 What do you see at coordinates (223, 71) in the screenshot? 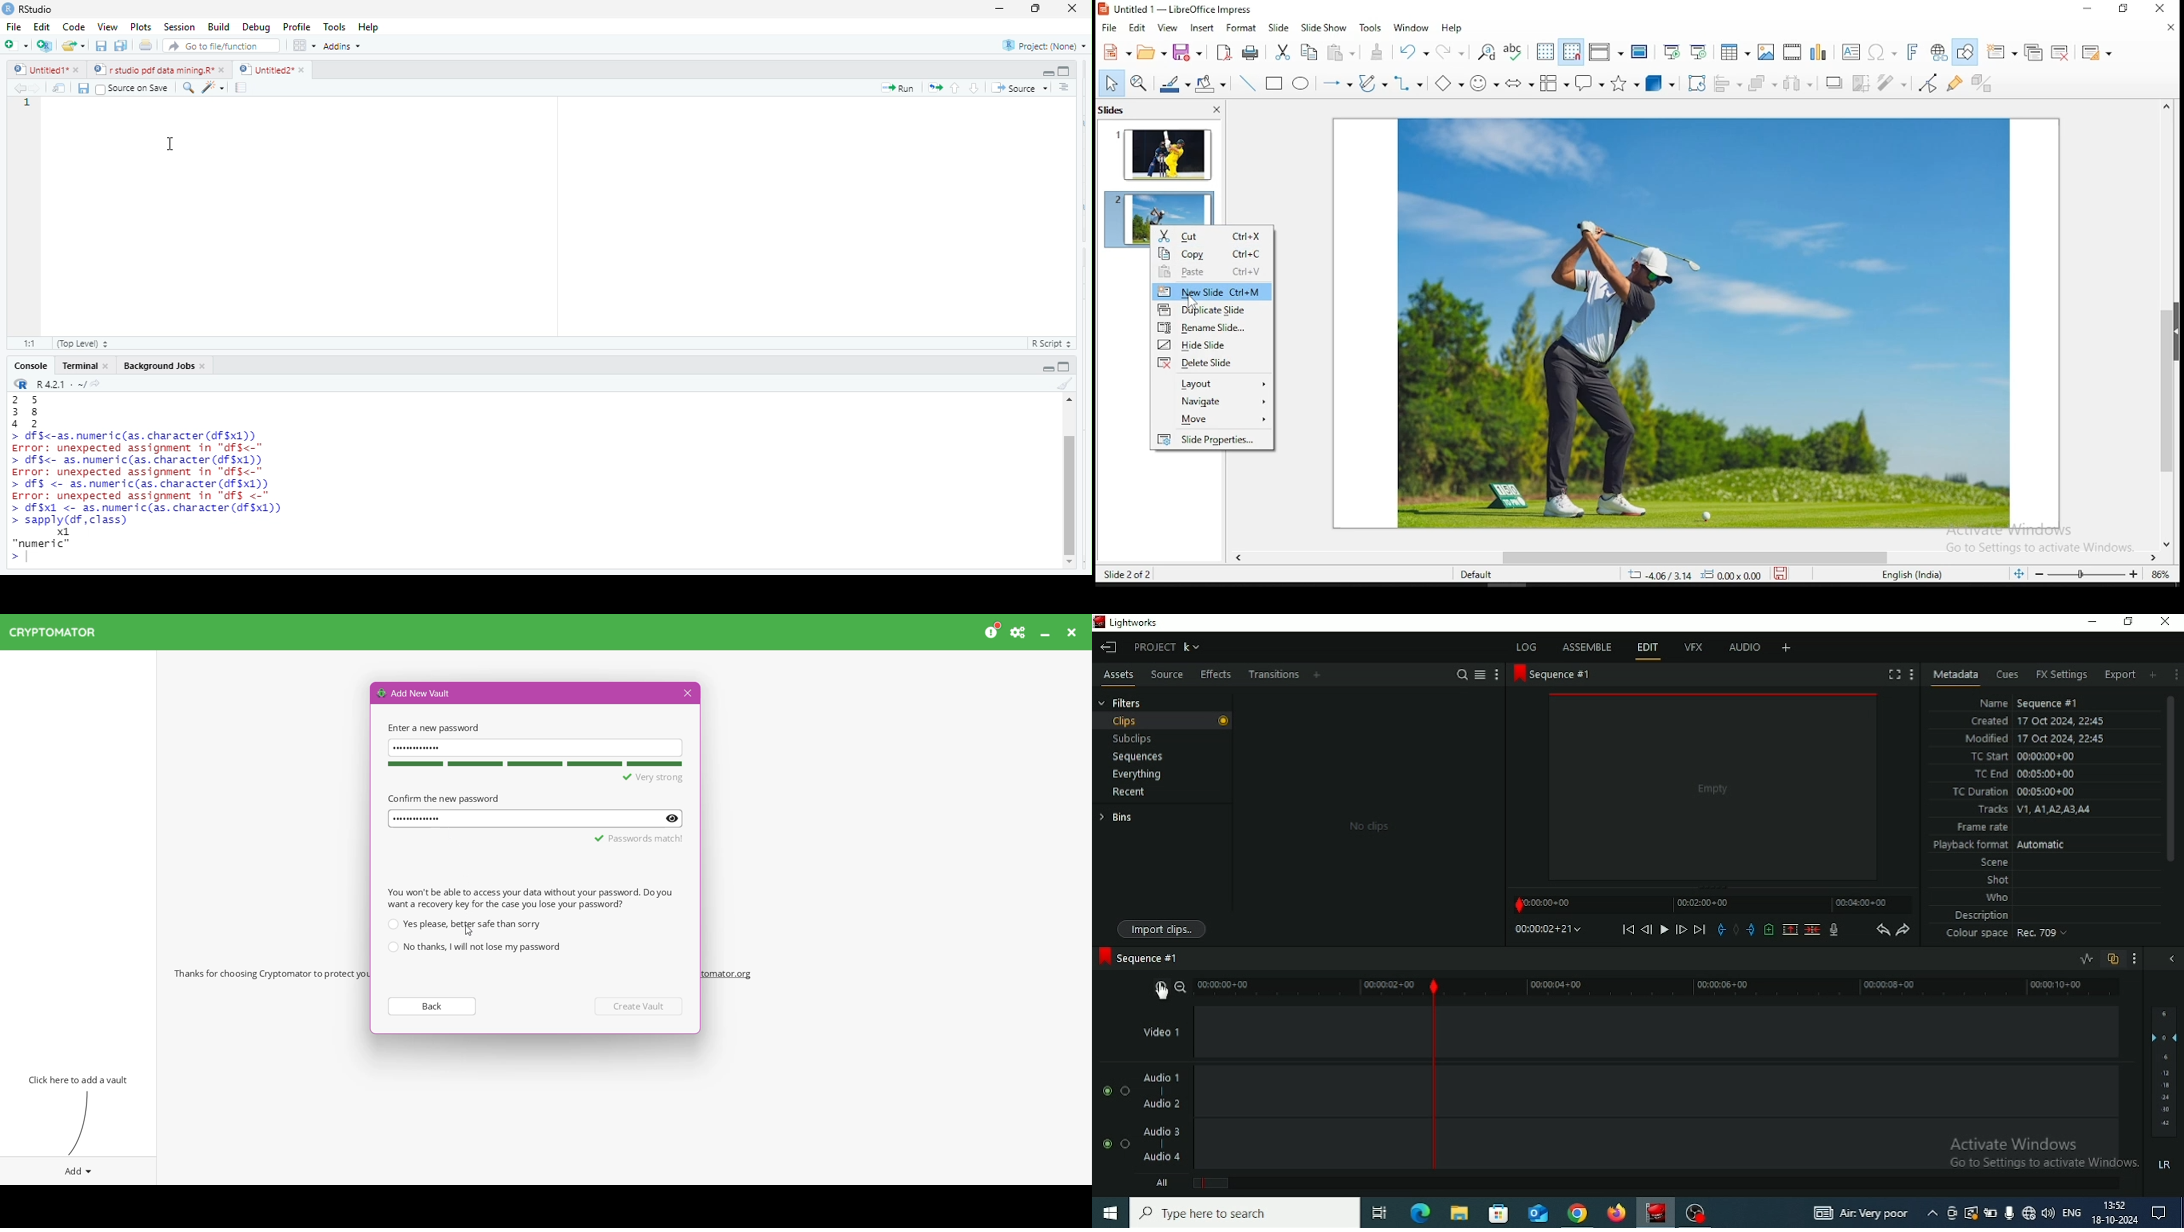
I see `close` at bounding box center [223, 71].